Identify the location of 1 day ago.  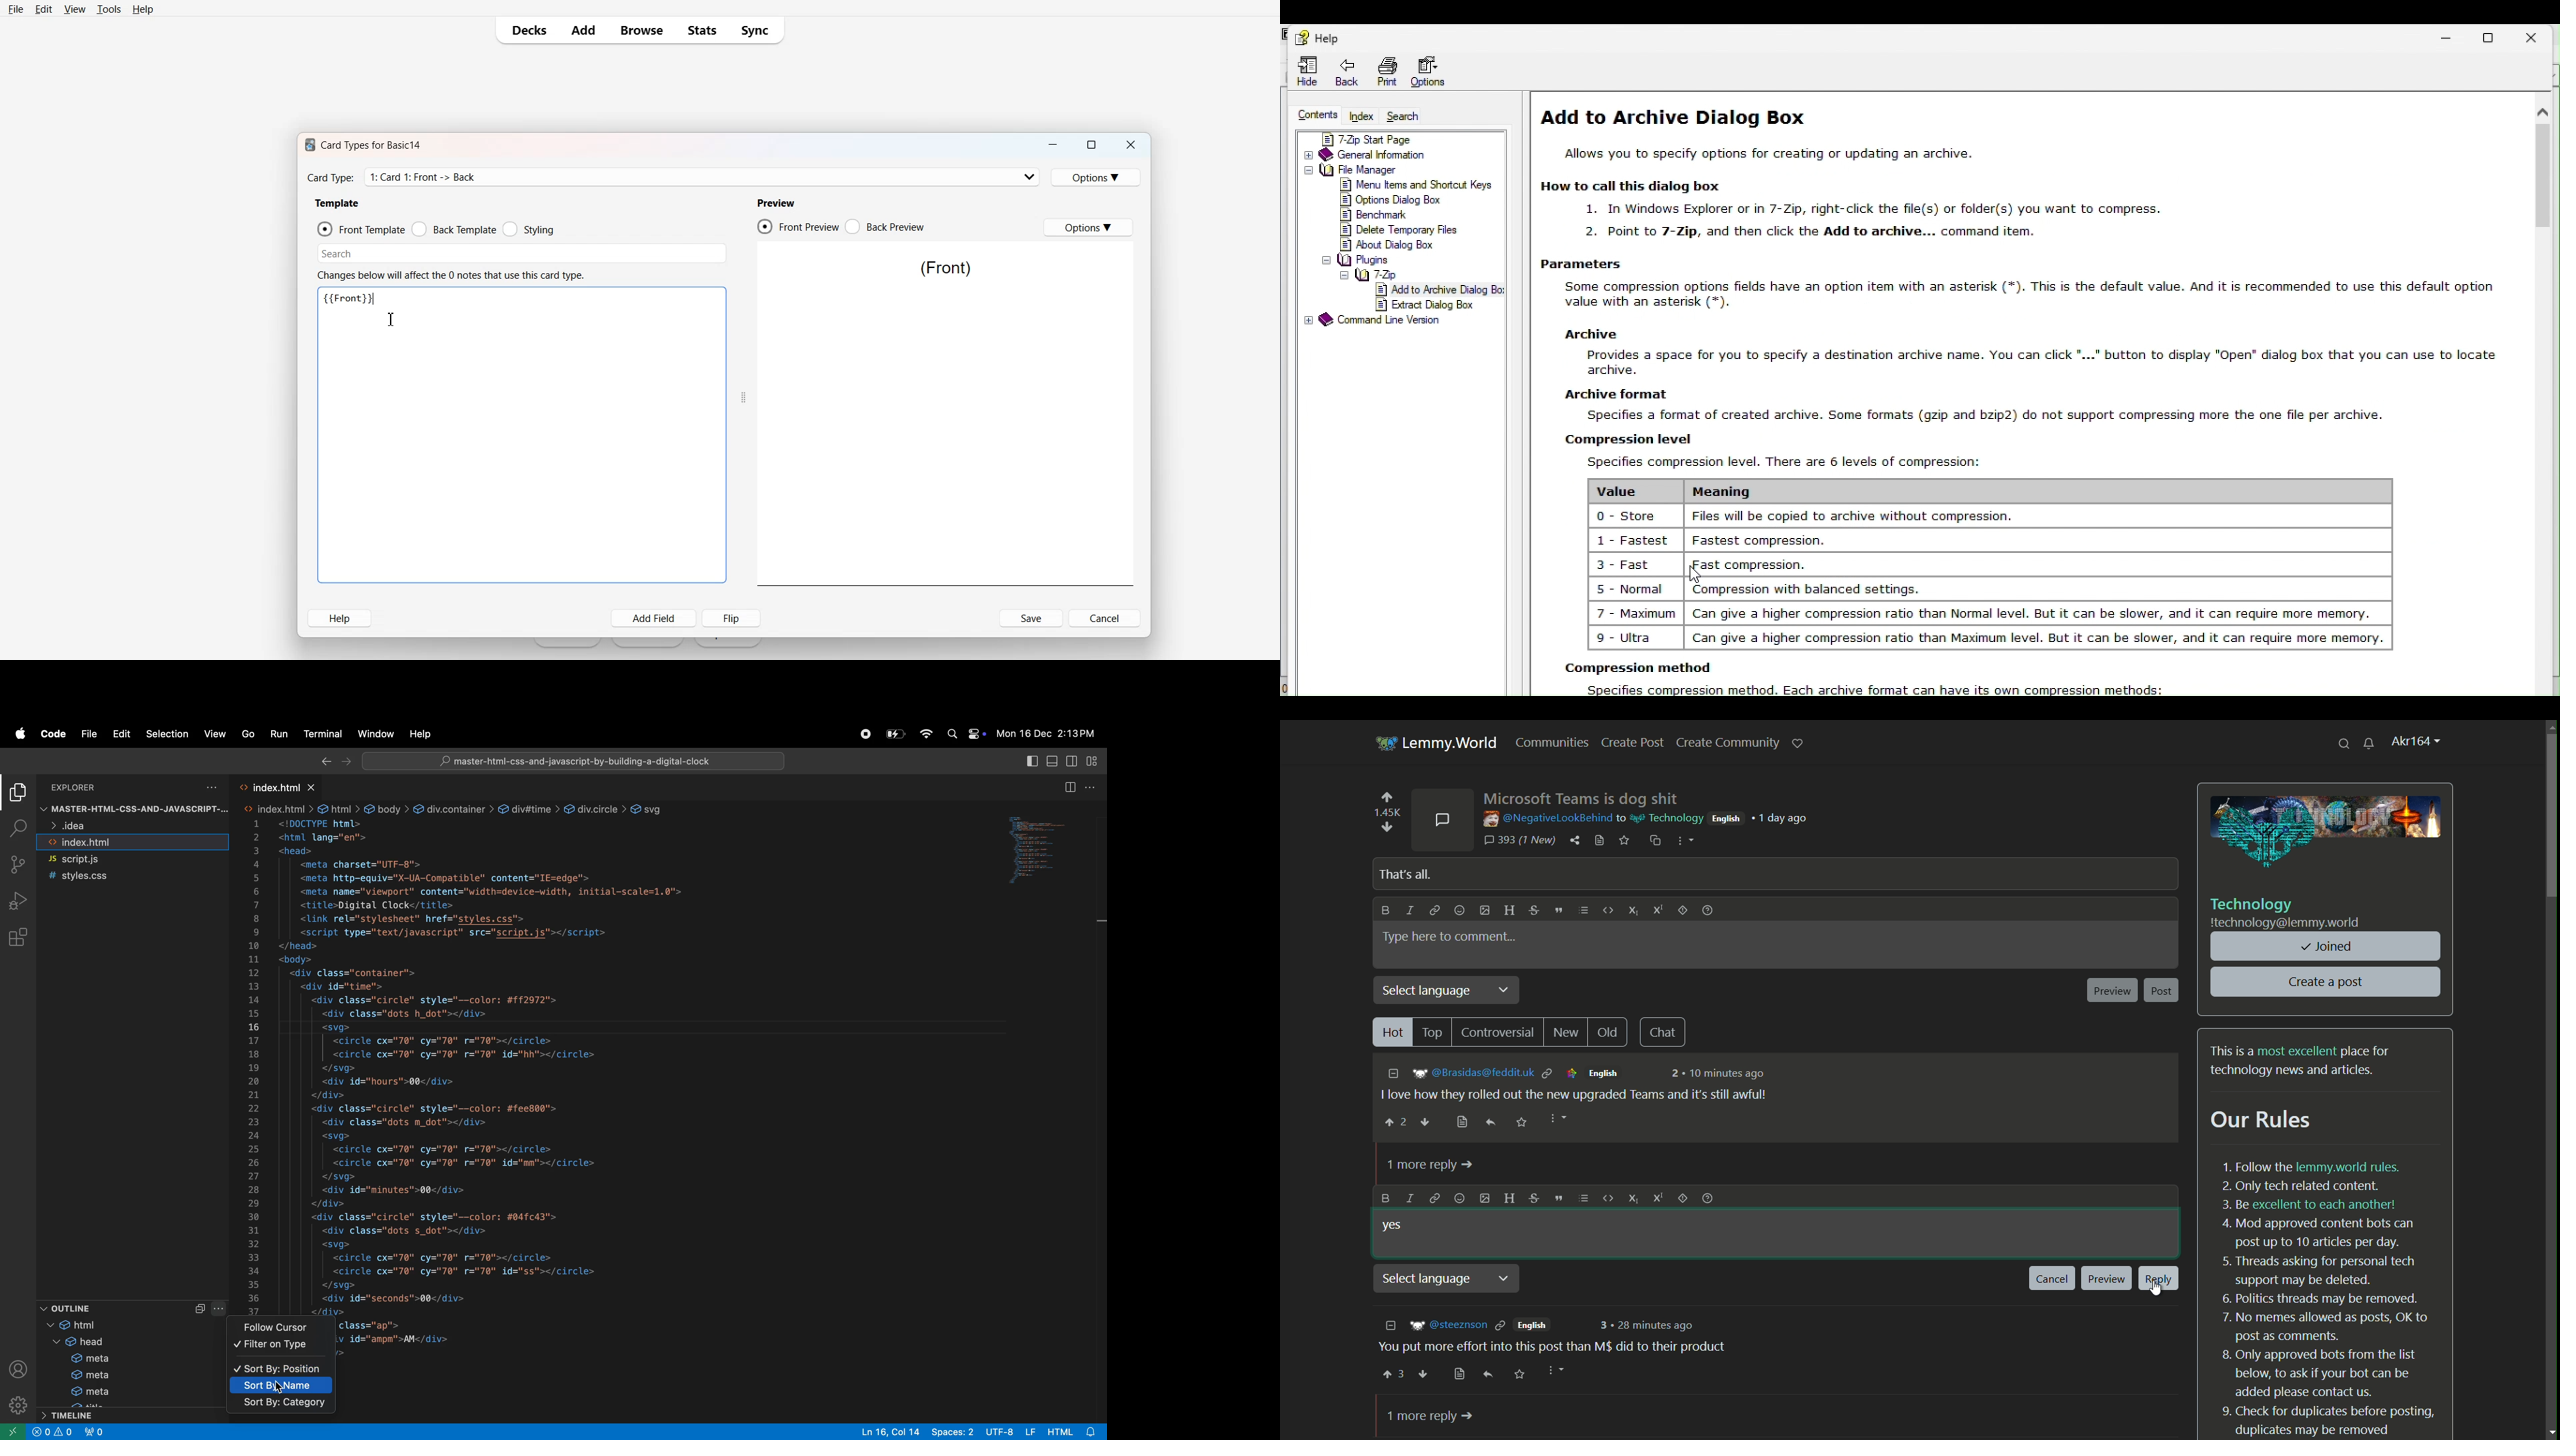
(1785, 818).